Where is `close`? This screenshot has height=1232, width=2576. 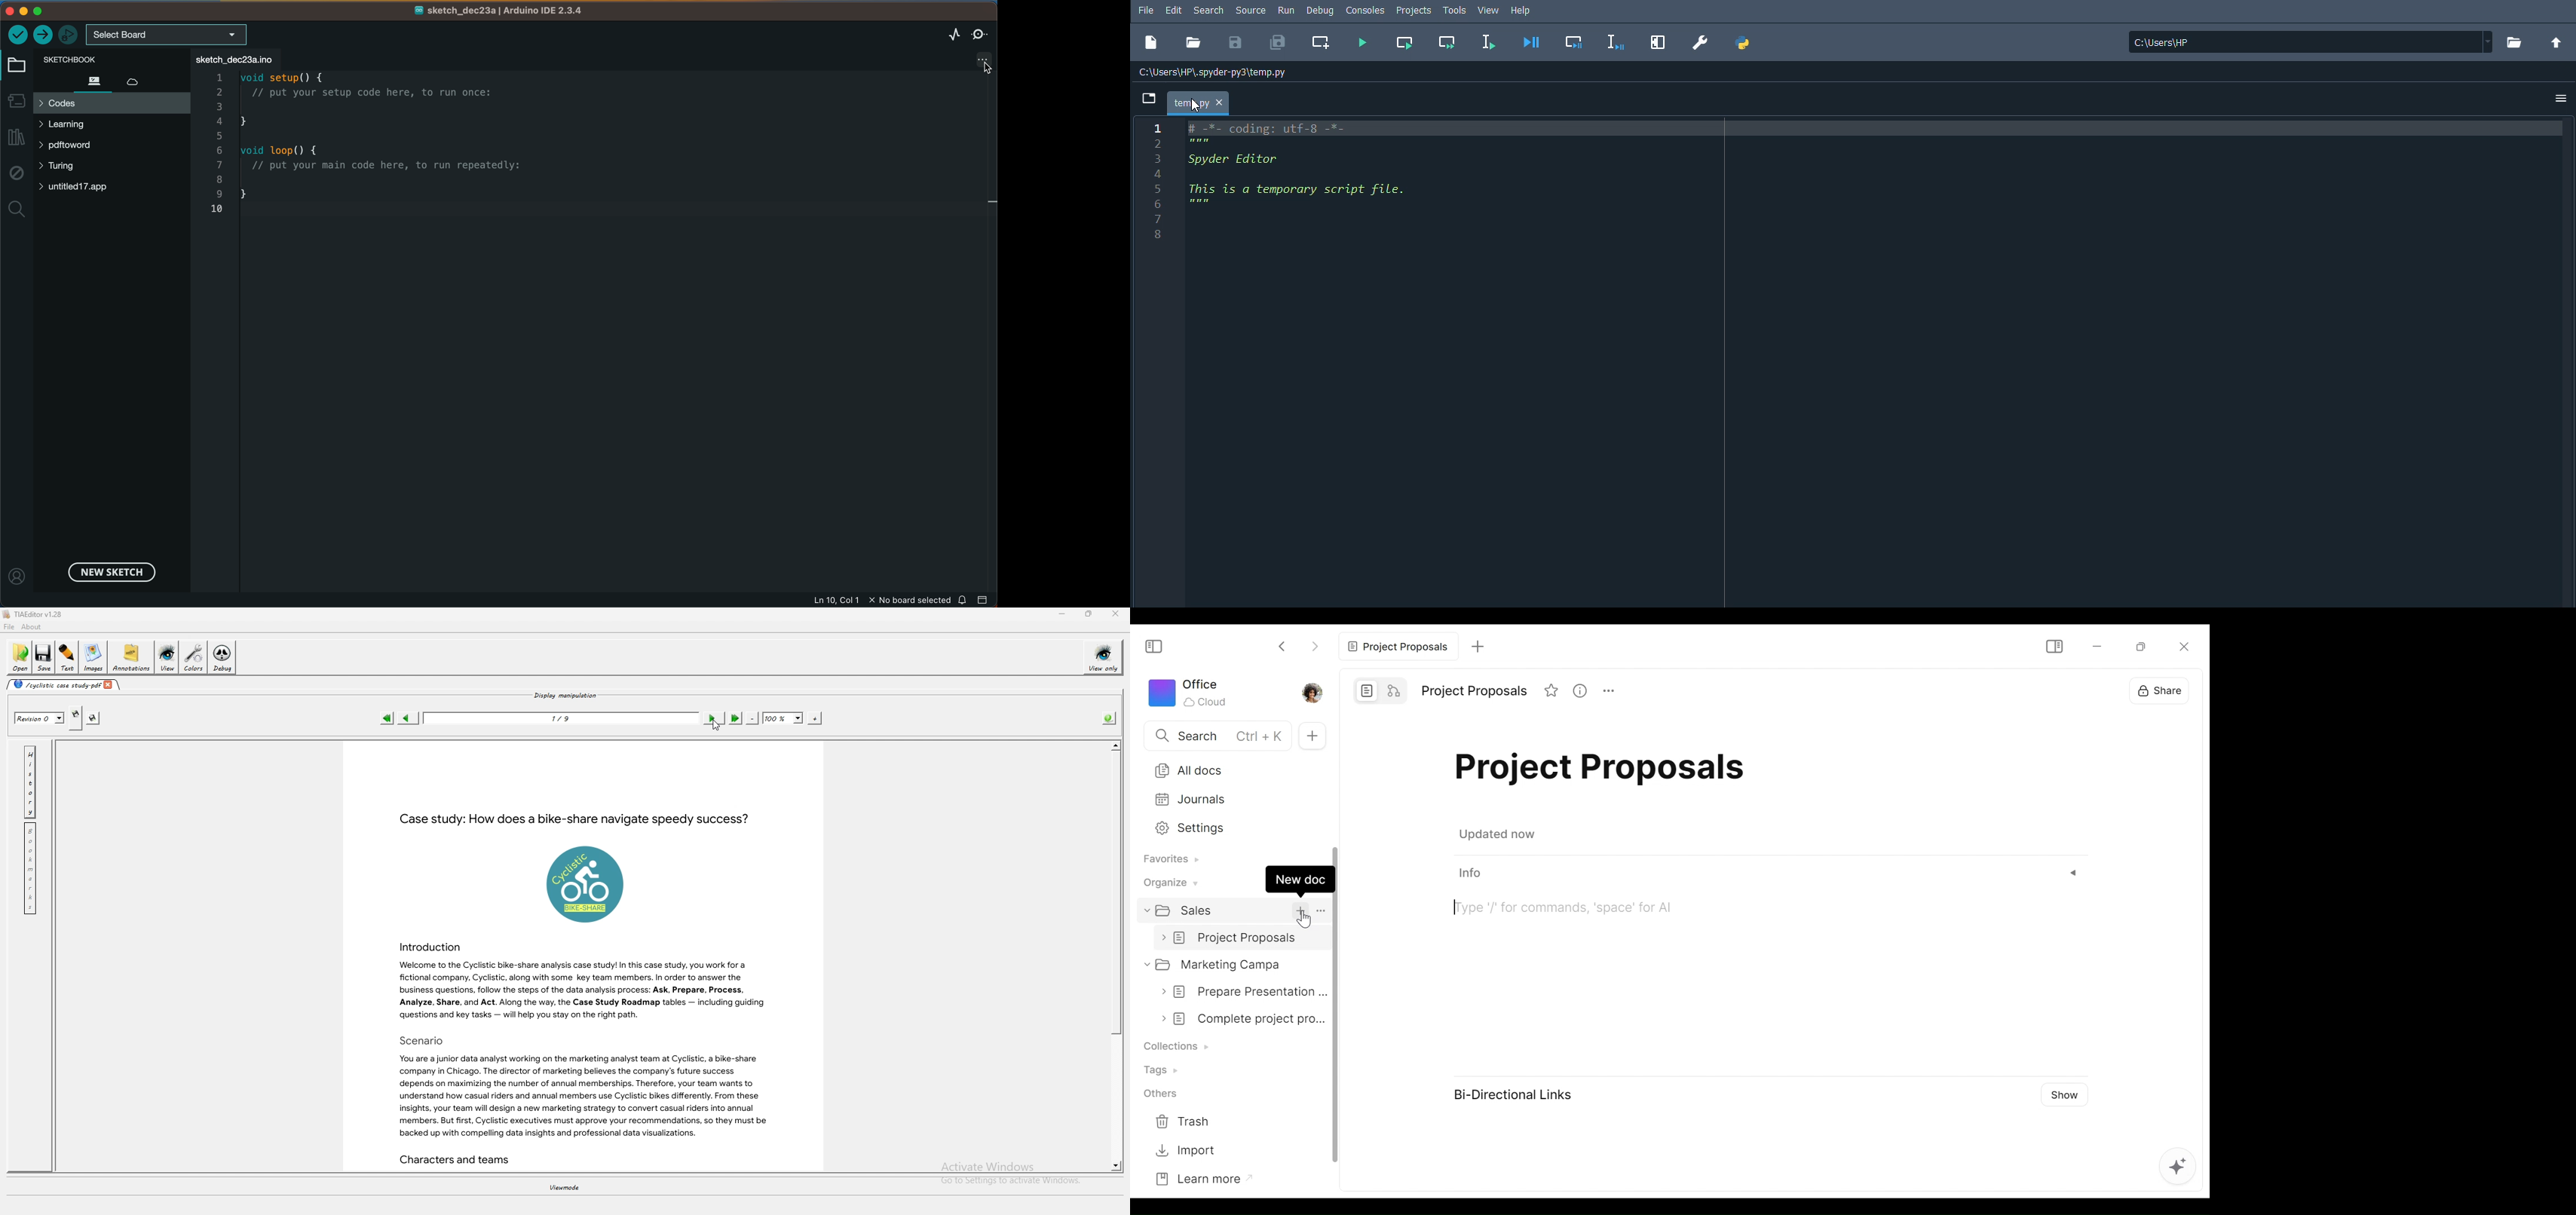
close is located at coordinates (1219, 102).